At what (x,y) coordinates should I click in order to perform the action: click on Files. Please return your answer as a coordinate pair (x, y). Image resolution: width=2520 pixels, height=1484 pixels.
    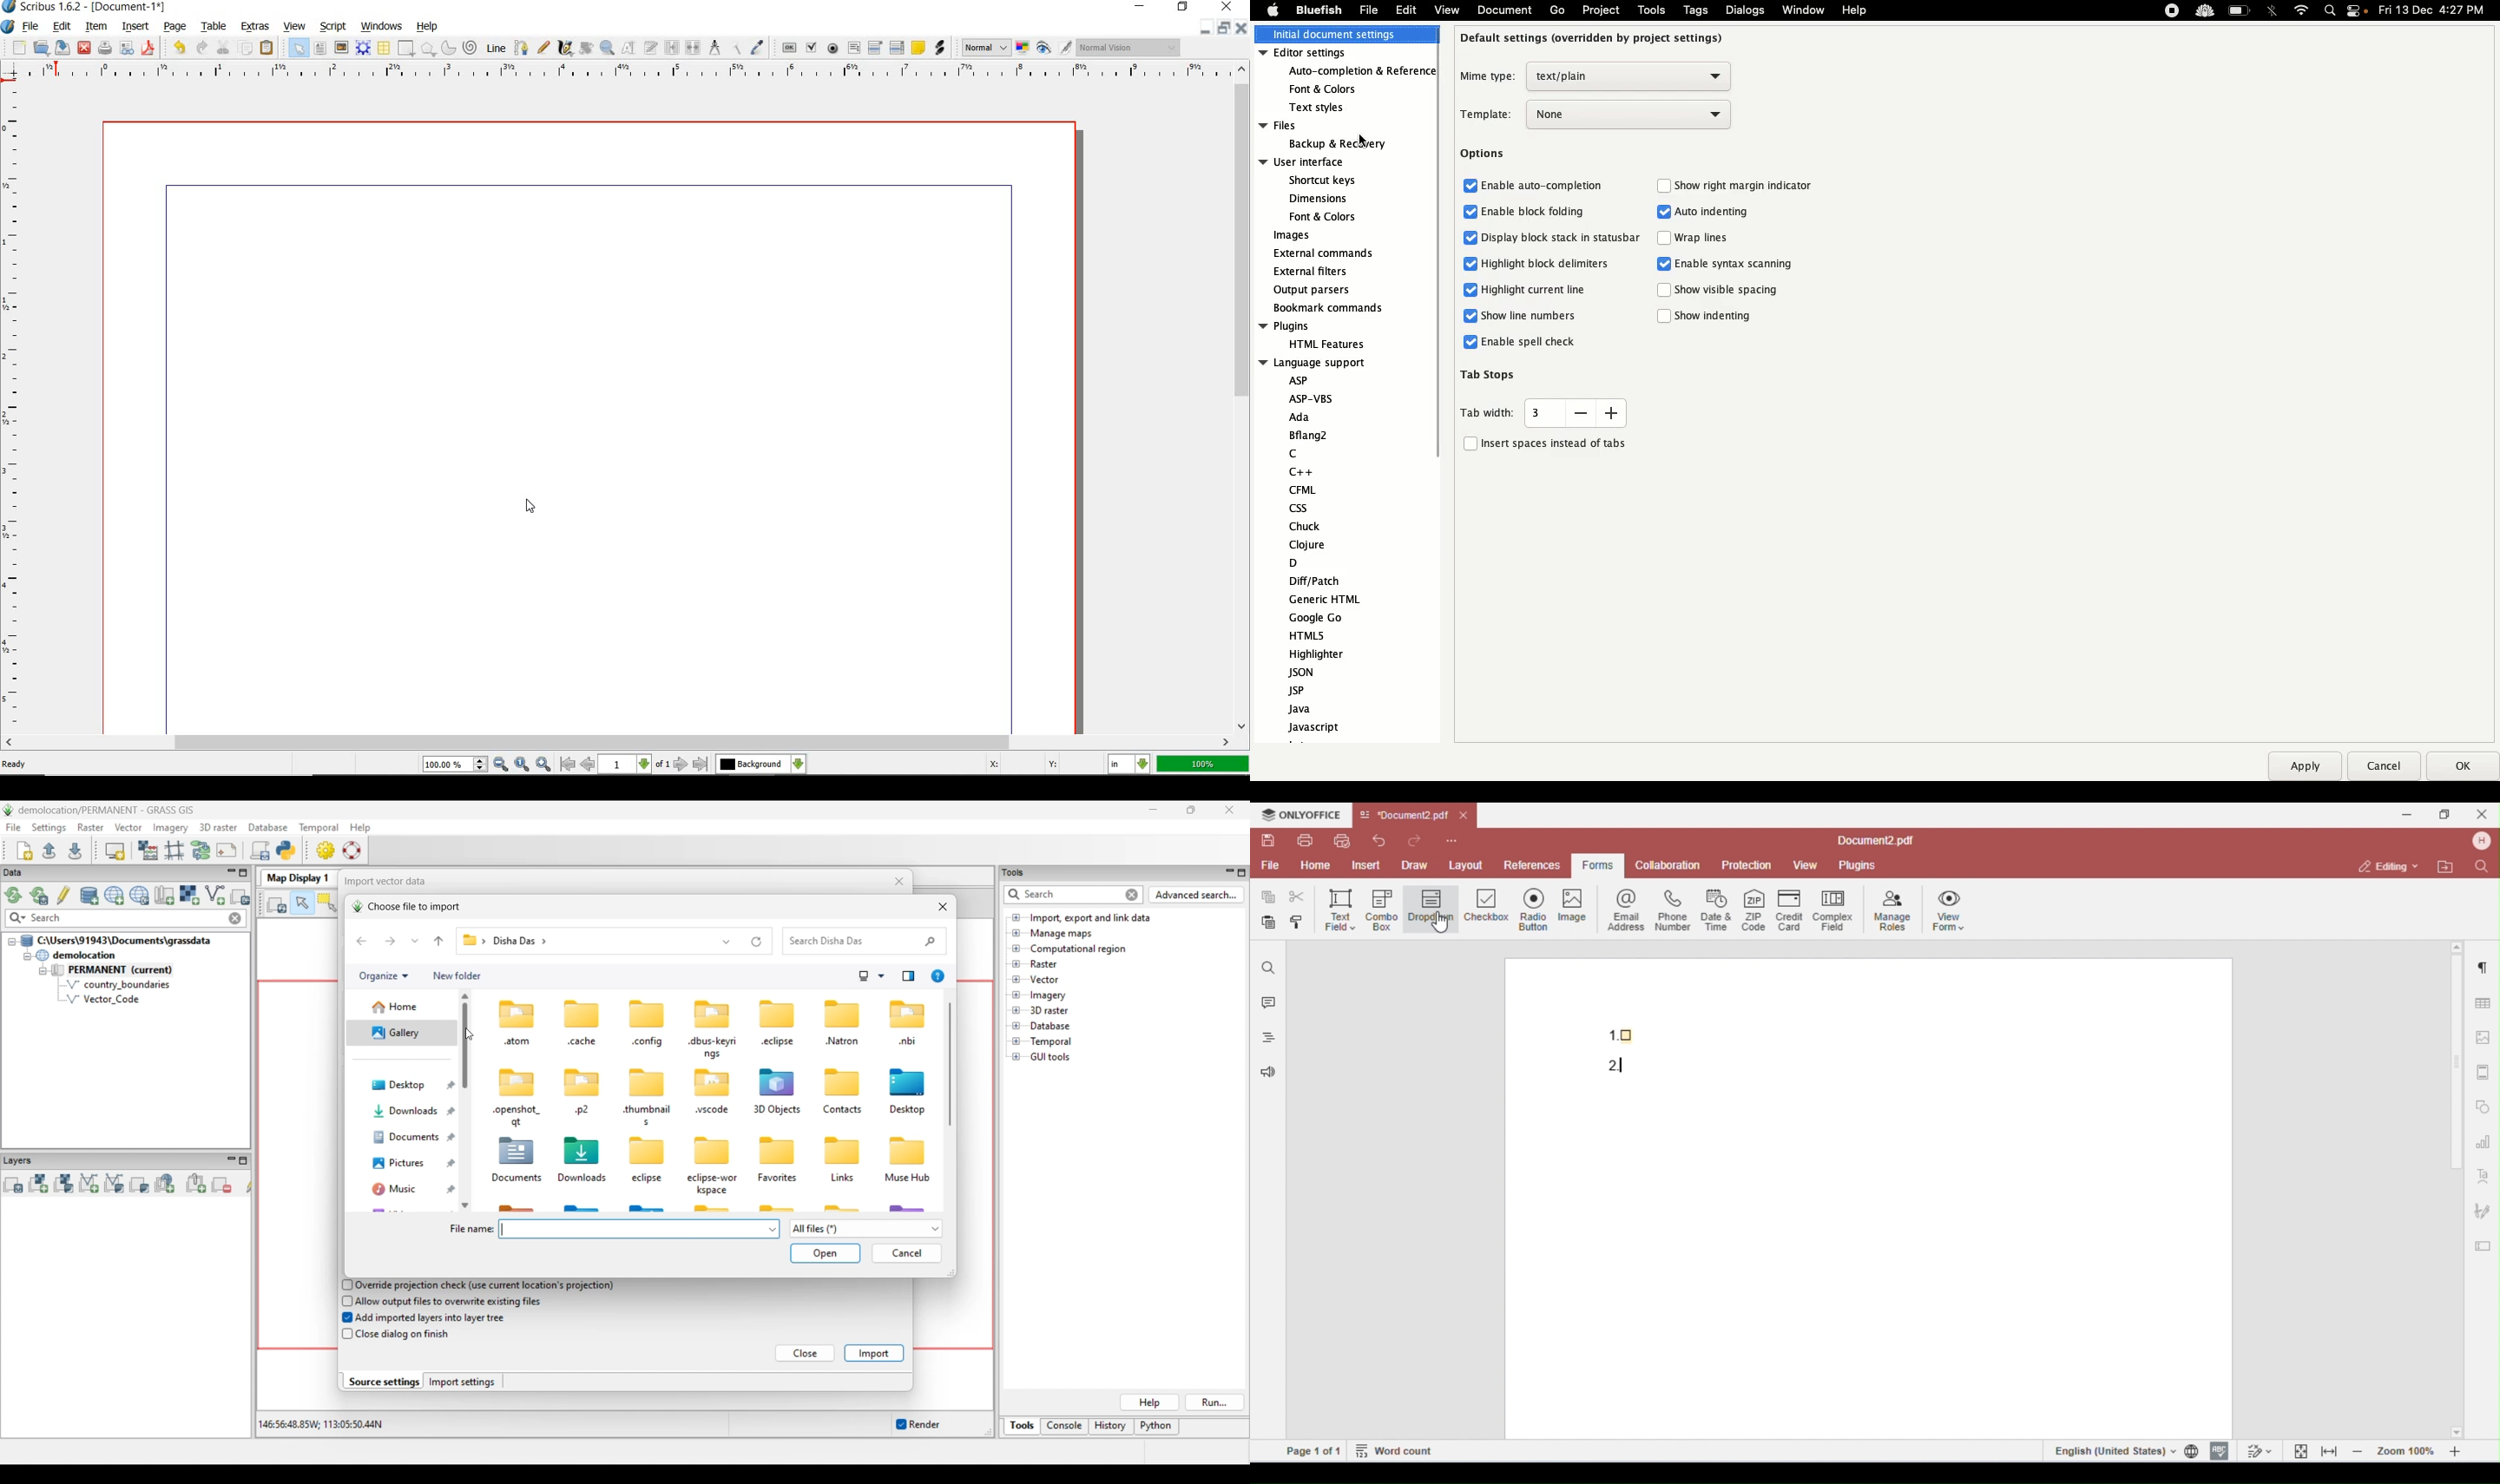
    Looking at the image, I should click on (1332, 135).